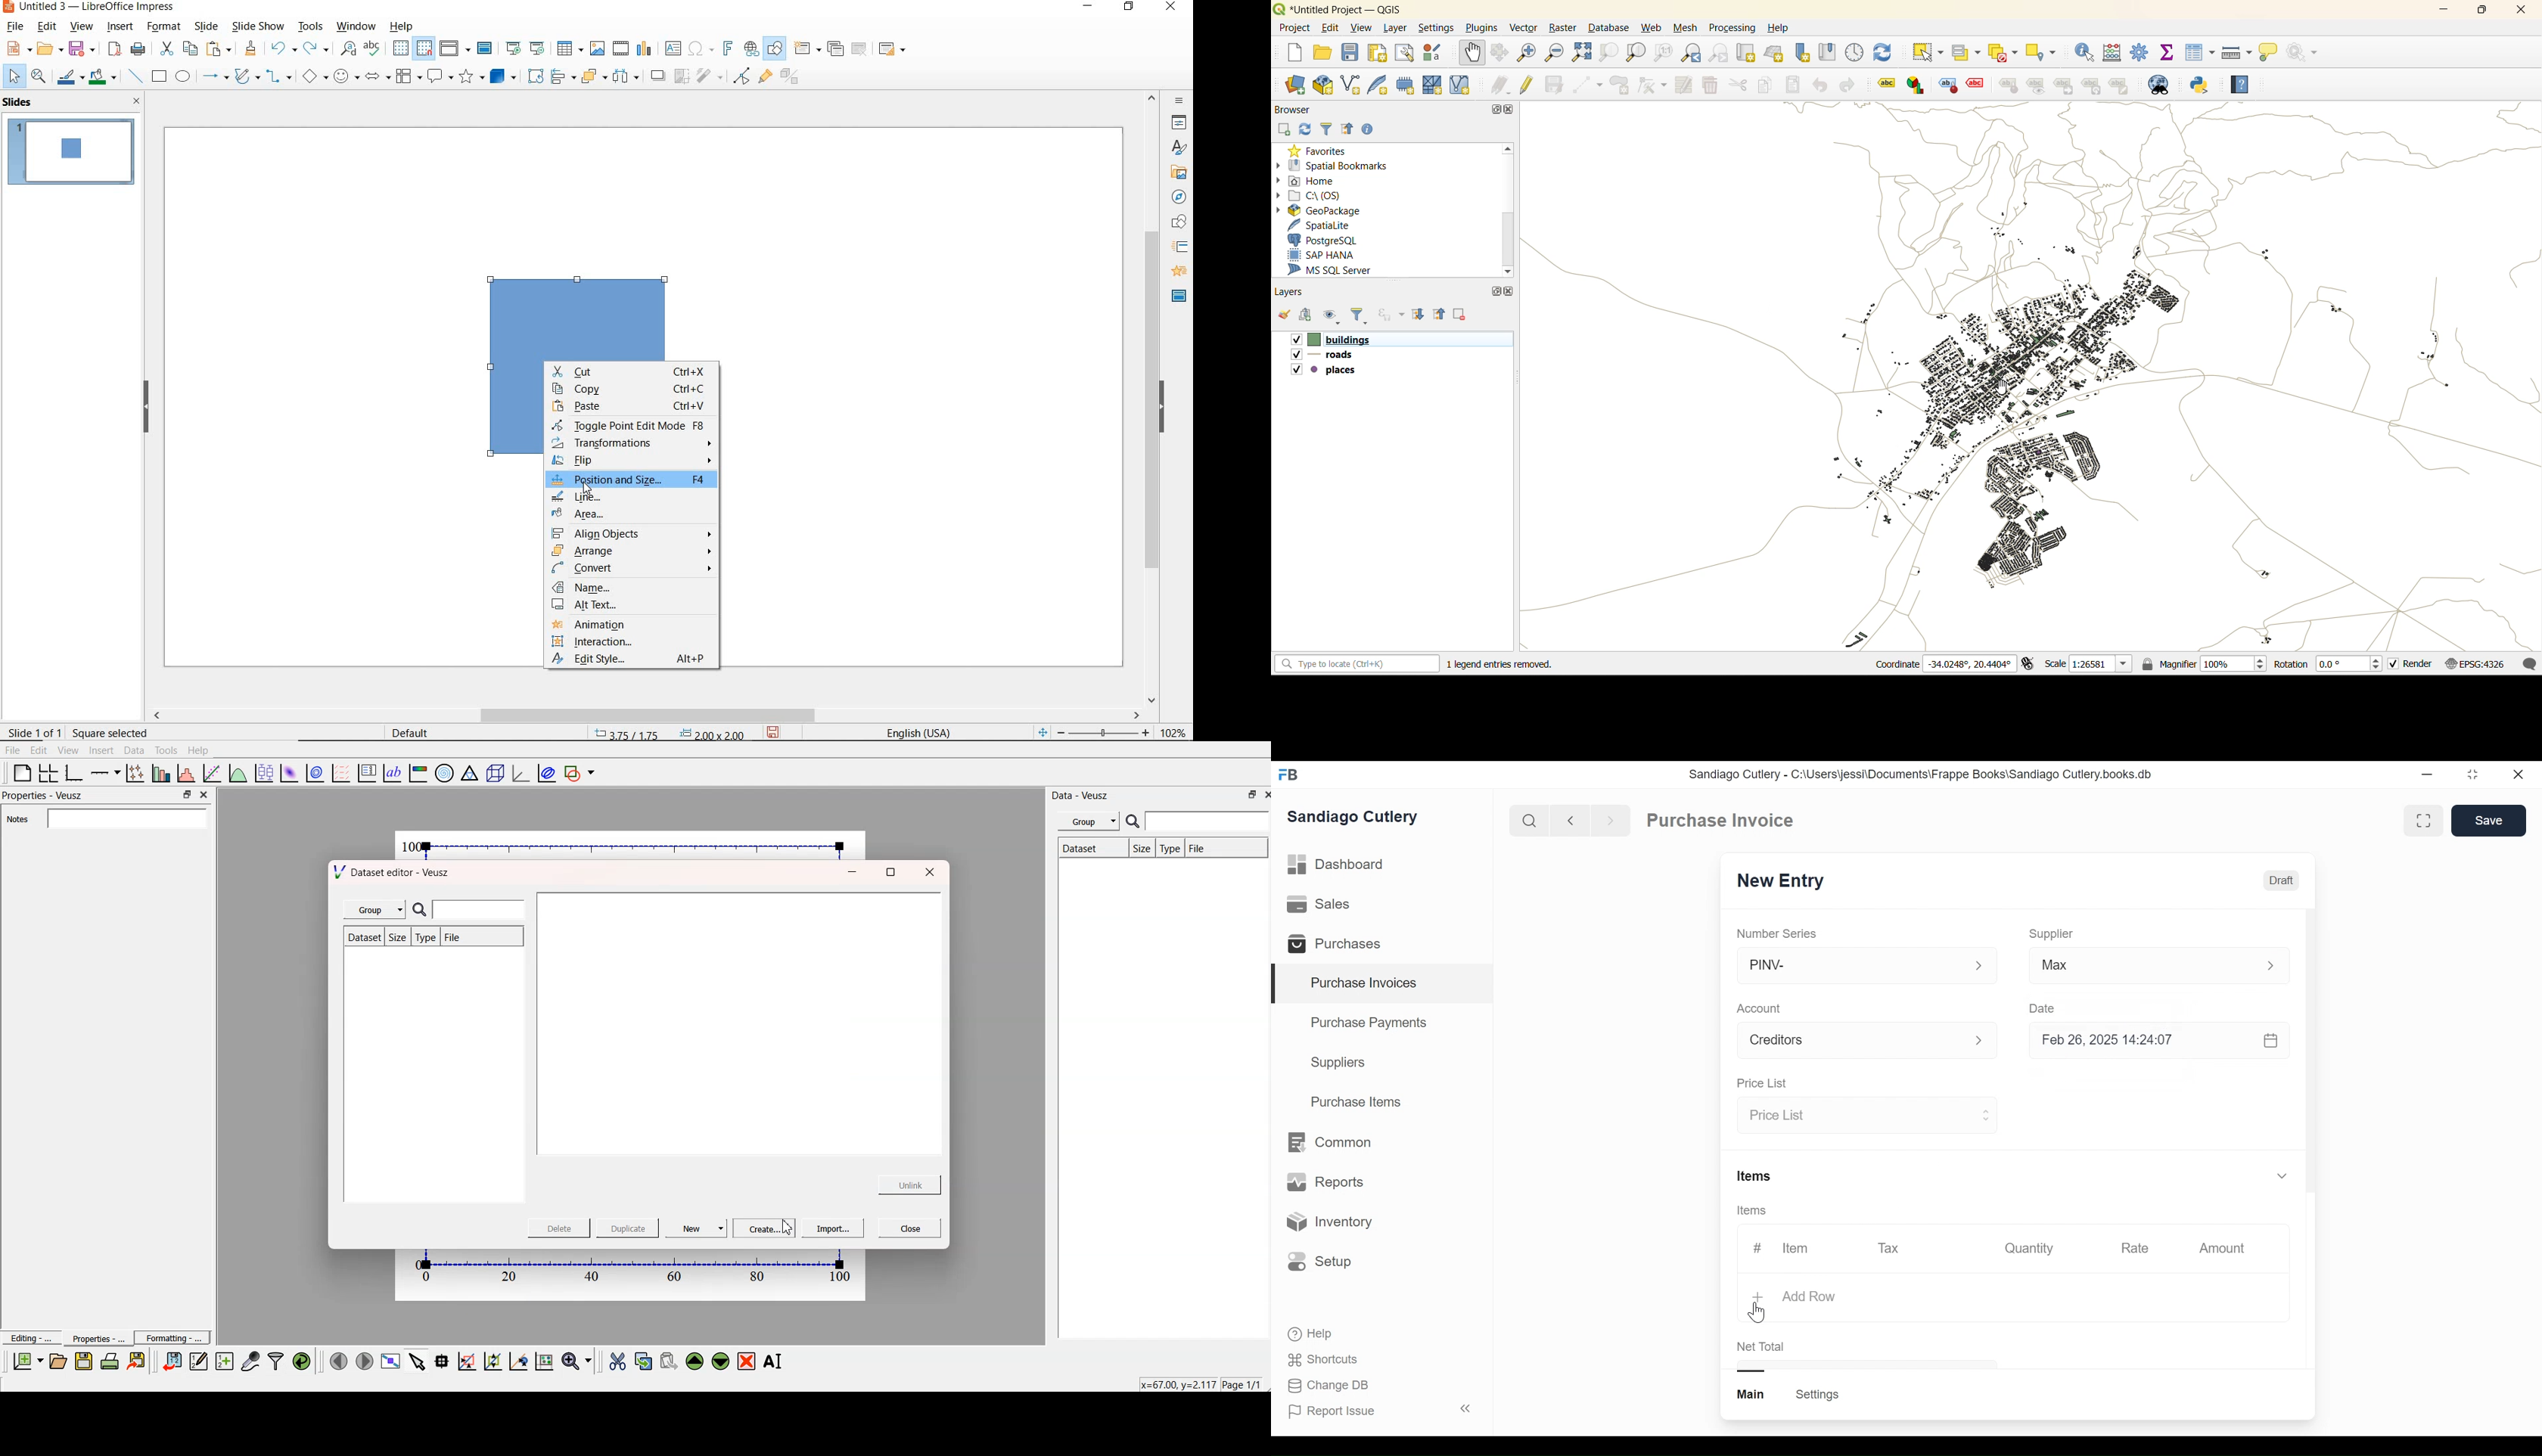  I want to click on Toggle between form and full view, so click(2424, 821).